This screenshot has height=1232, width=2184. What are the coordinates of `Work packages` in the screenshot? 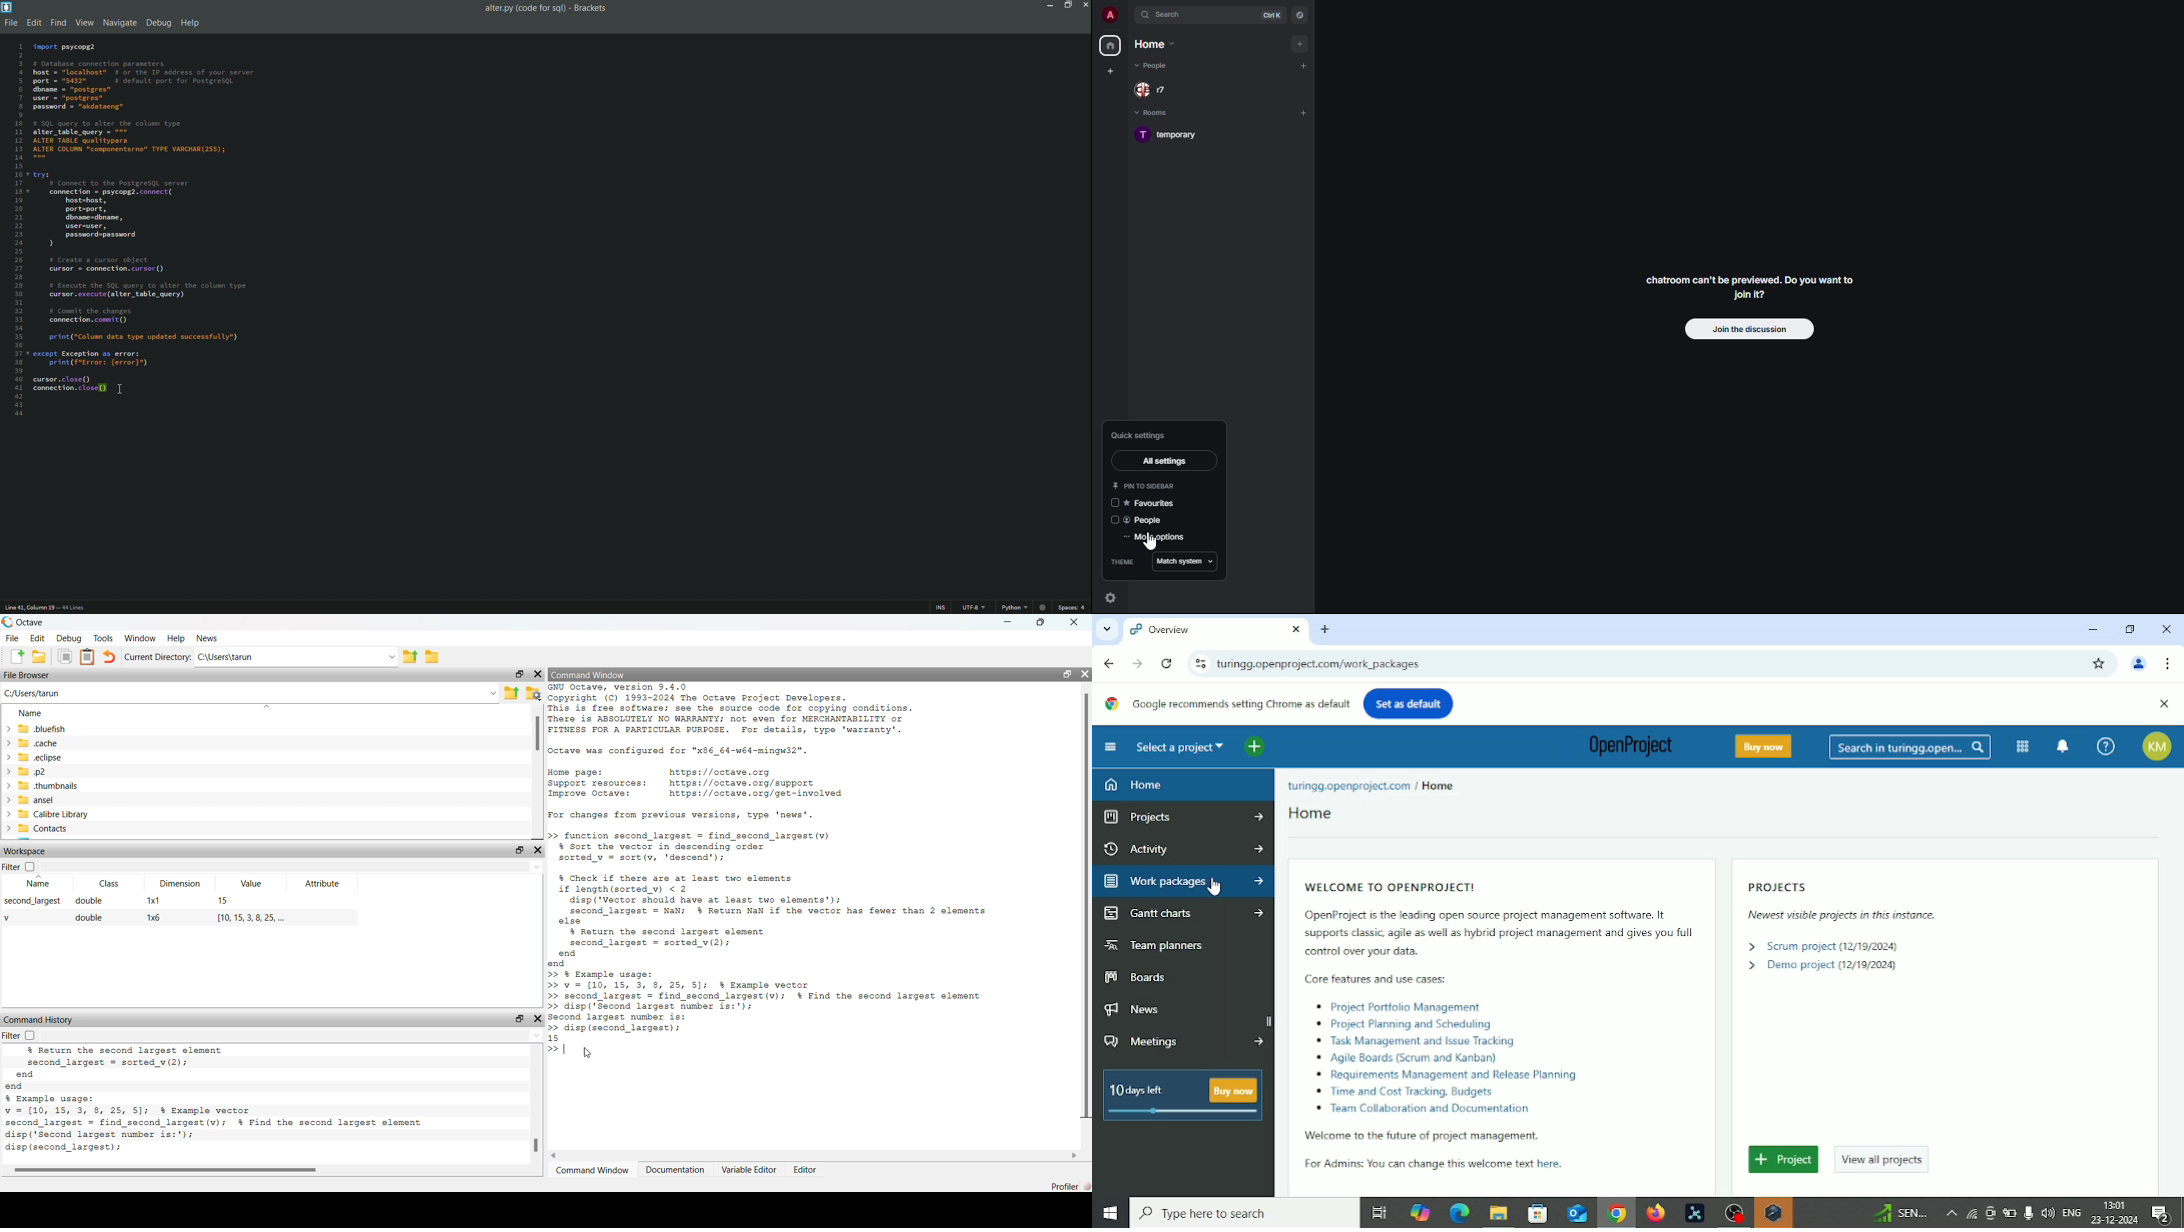 It's located at (1182, 881).